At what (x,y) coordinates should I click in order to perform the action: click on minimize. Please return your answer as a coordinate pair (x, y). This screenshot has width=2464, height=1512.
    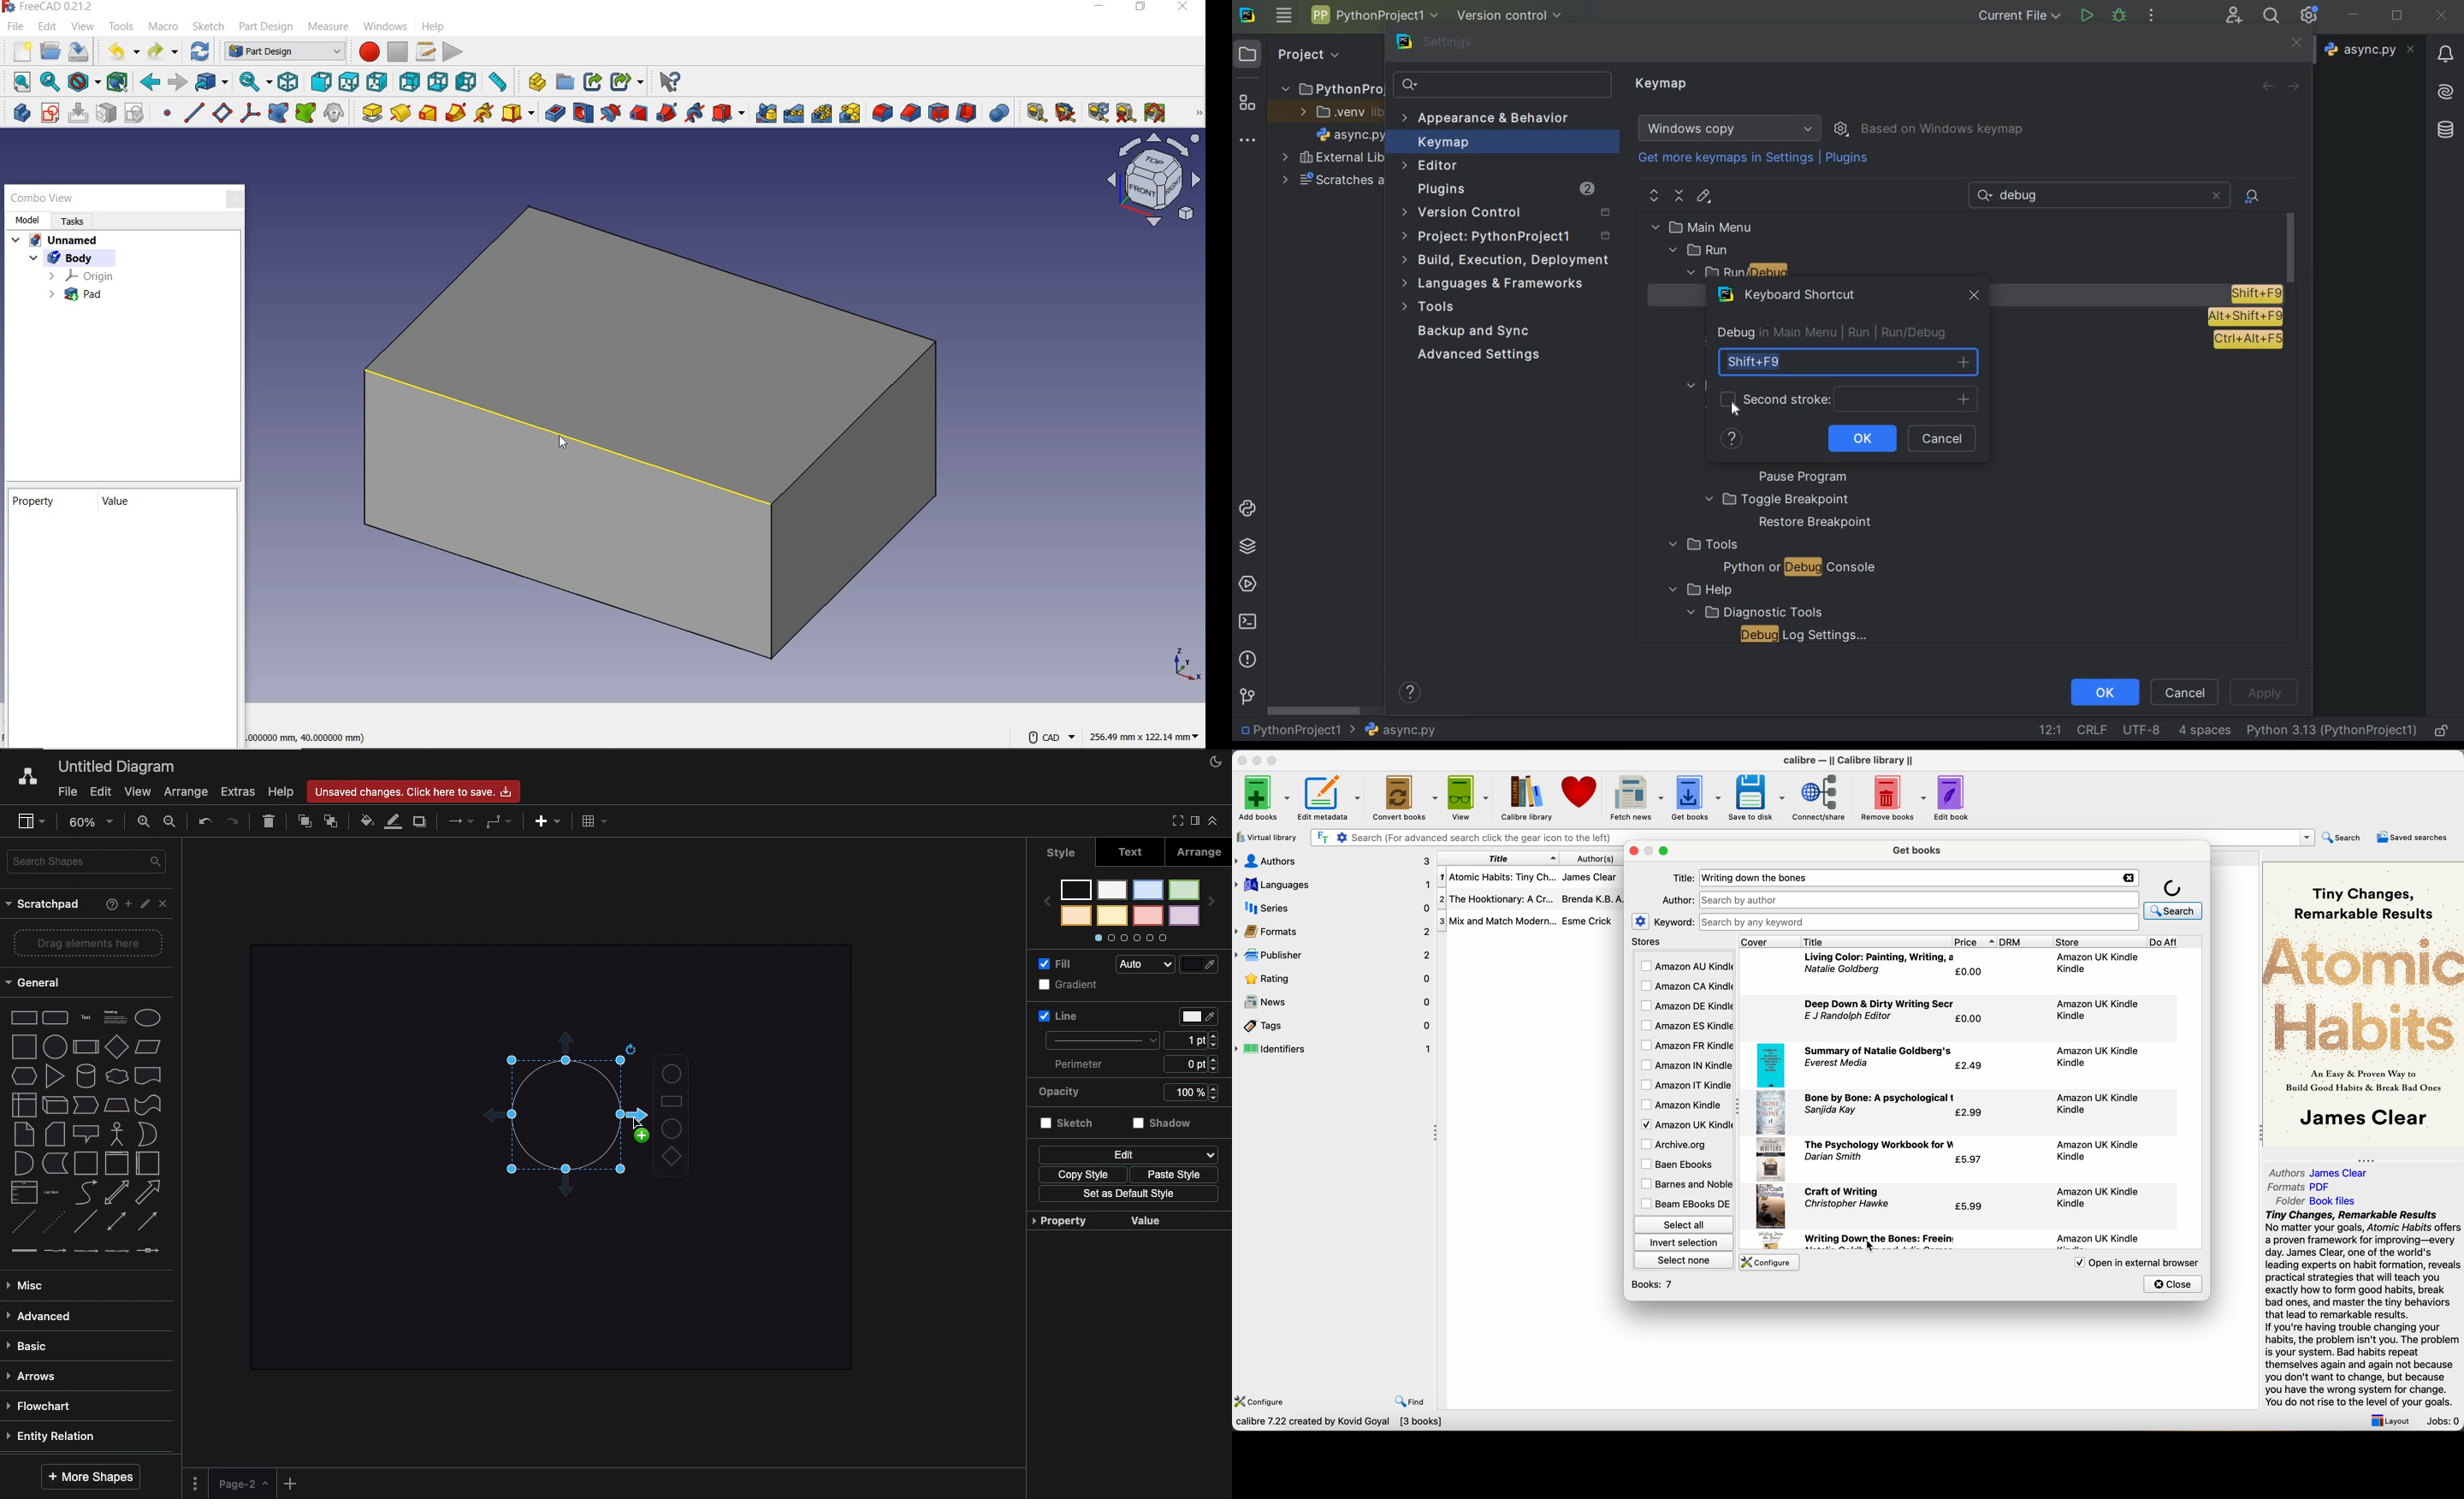
    Looking at the image, I should click on (1099, 6).